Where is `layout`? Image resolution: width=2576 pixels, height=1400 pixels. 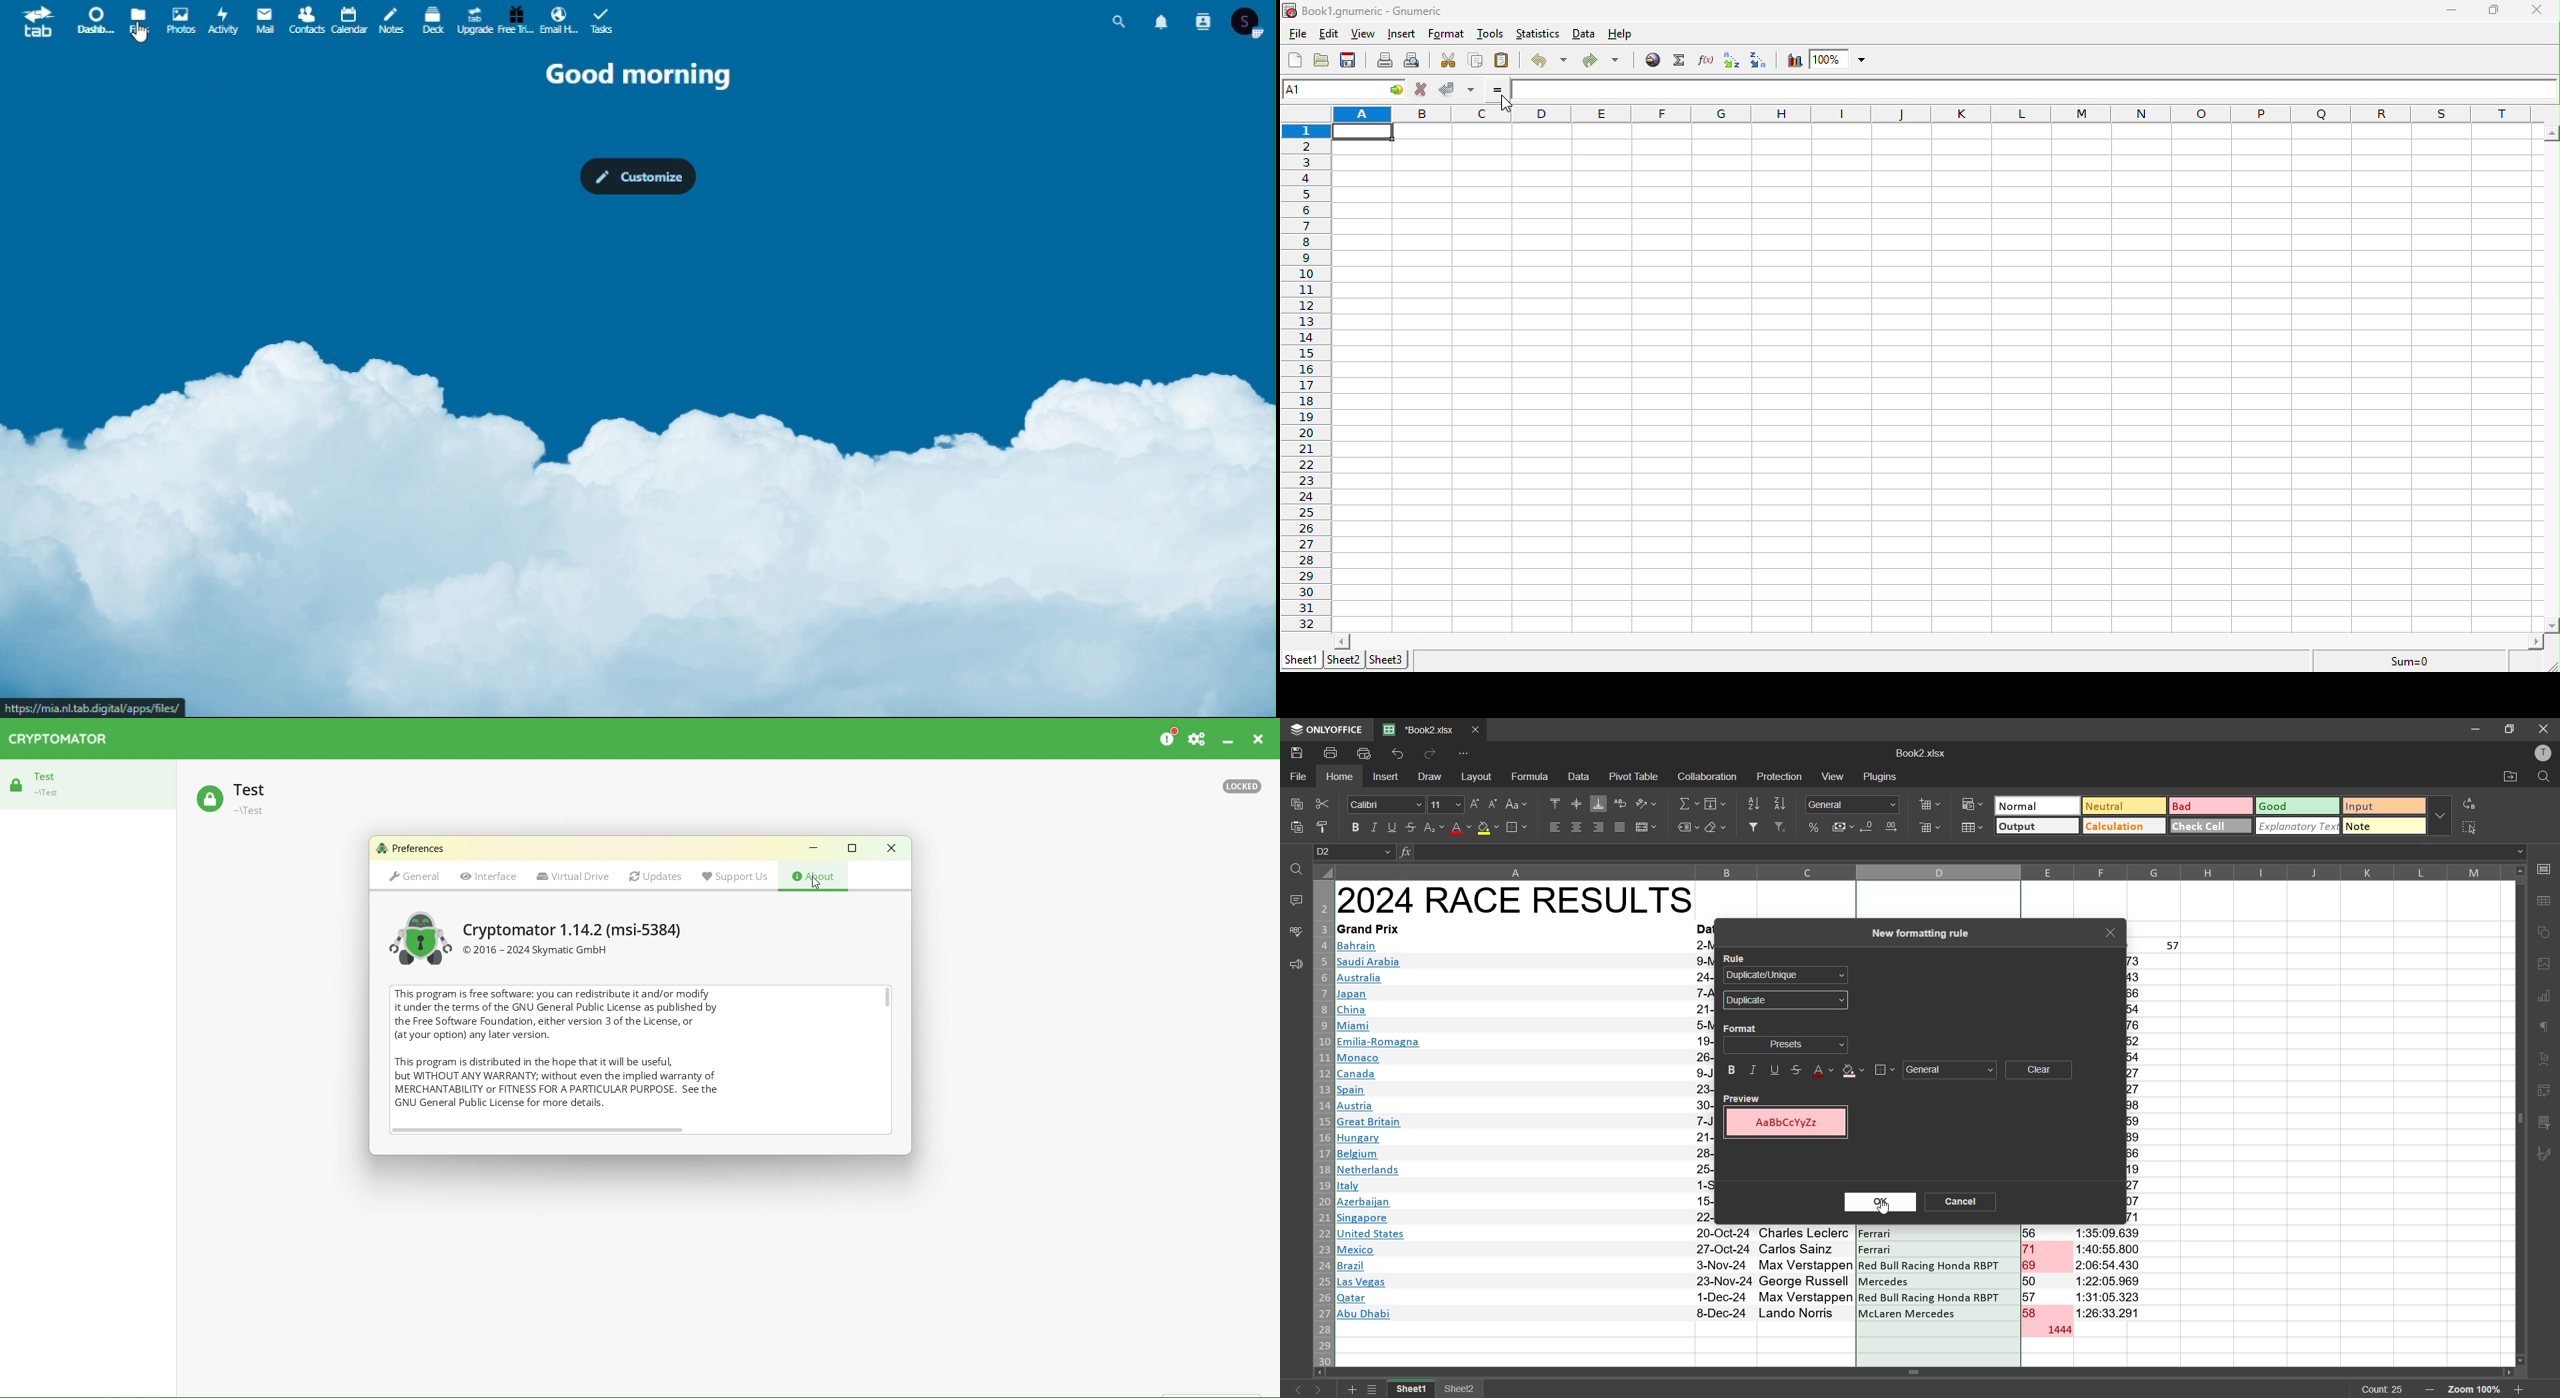
layout is located at coordinates (1479, 777).